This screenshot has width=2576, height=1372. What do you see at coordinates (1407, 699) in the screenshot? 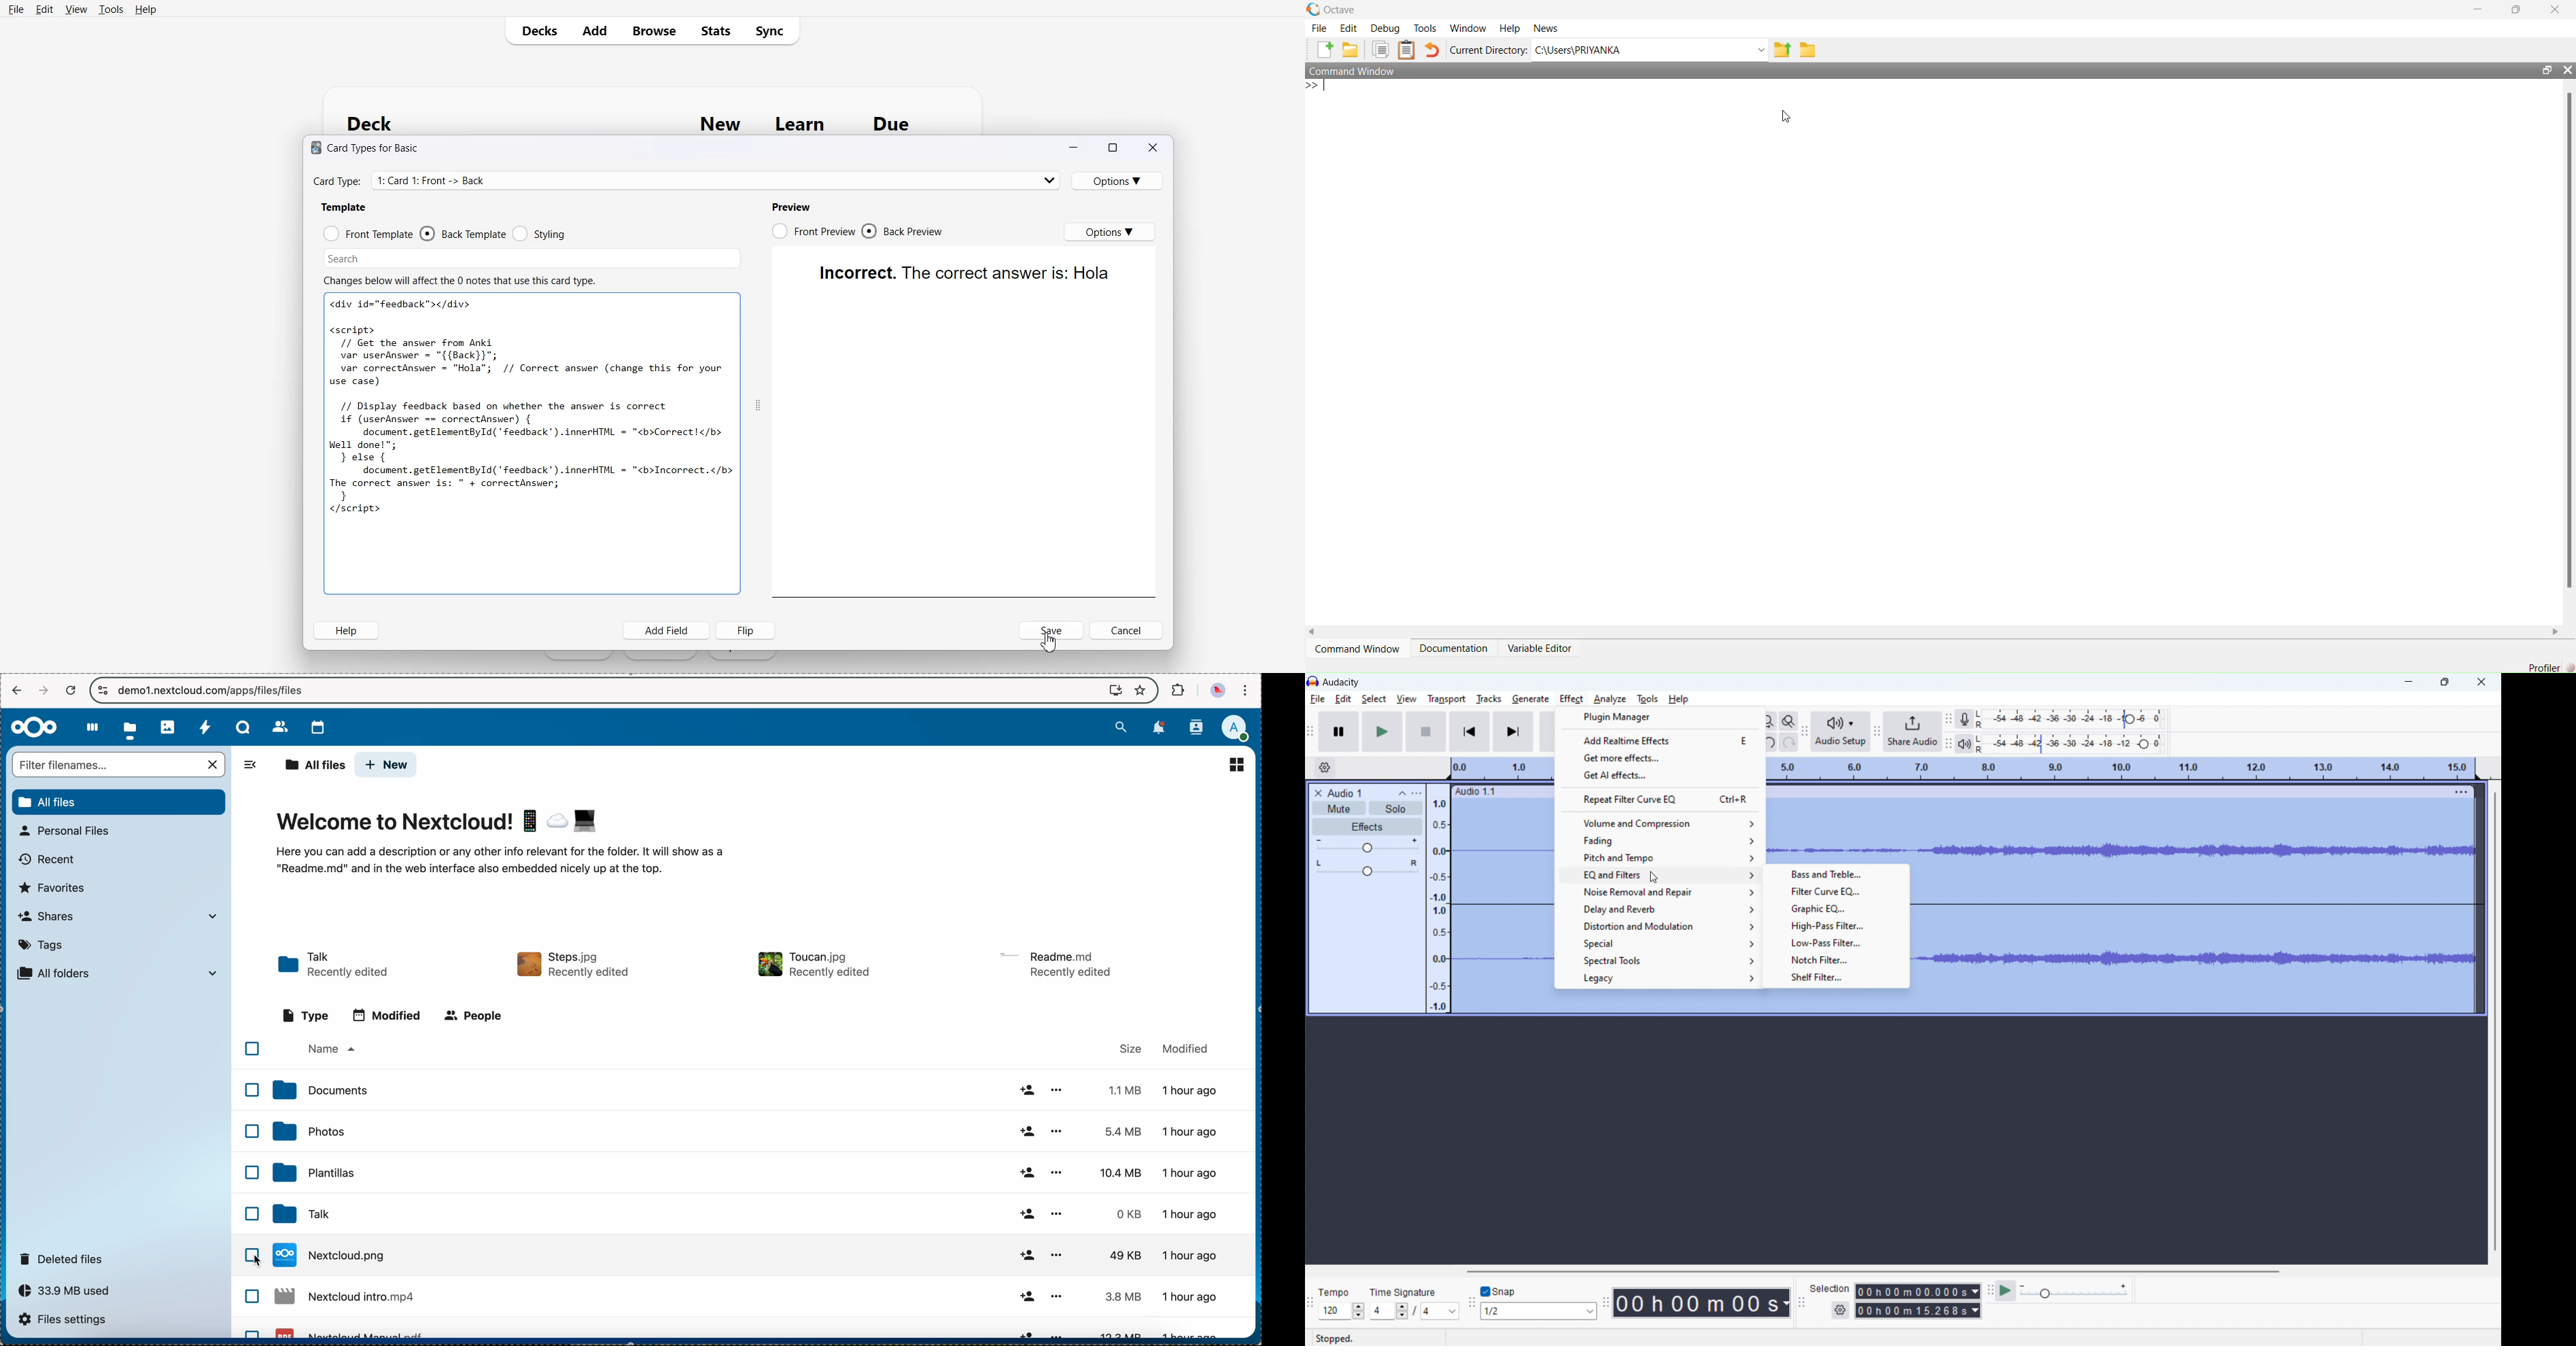
I see `view` at bounding box center [1407, 699].